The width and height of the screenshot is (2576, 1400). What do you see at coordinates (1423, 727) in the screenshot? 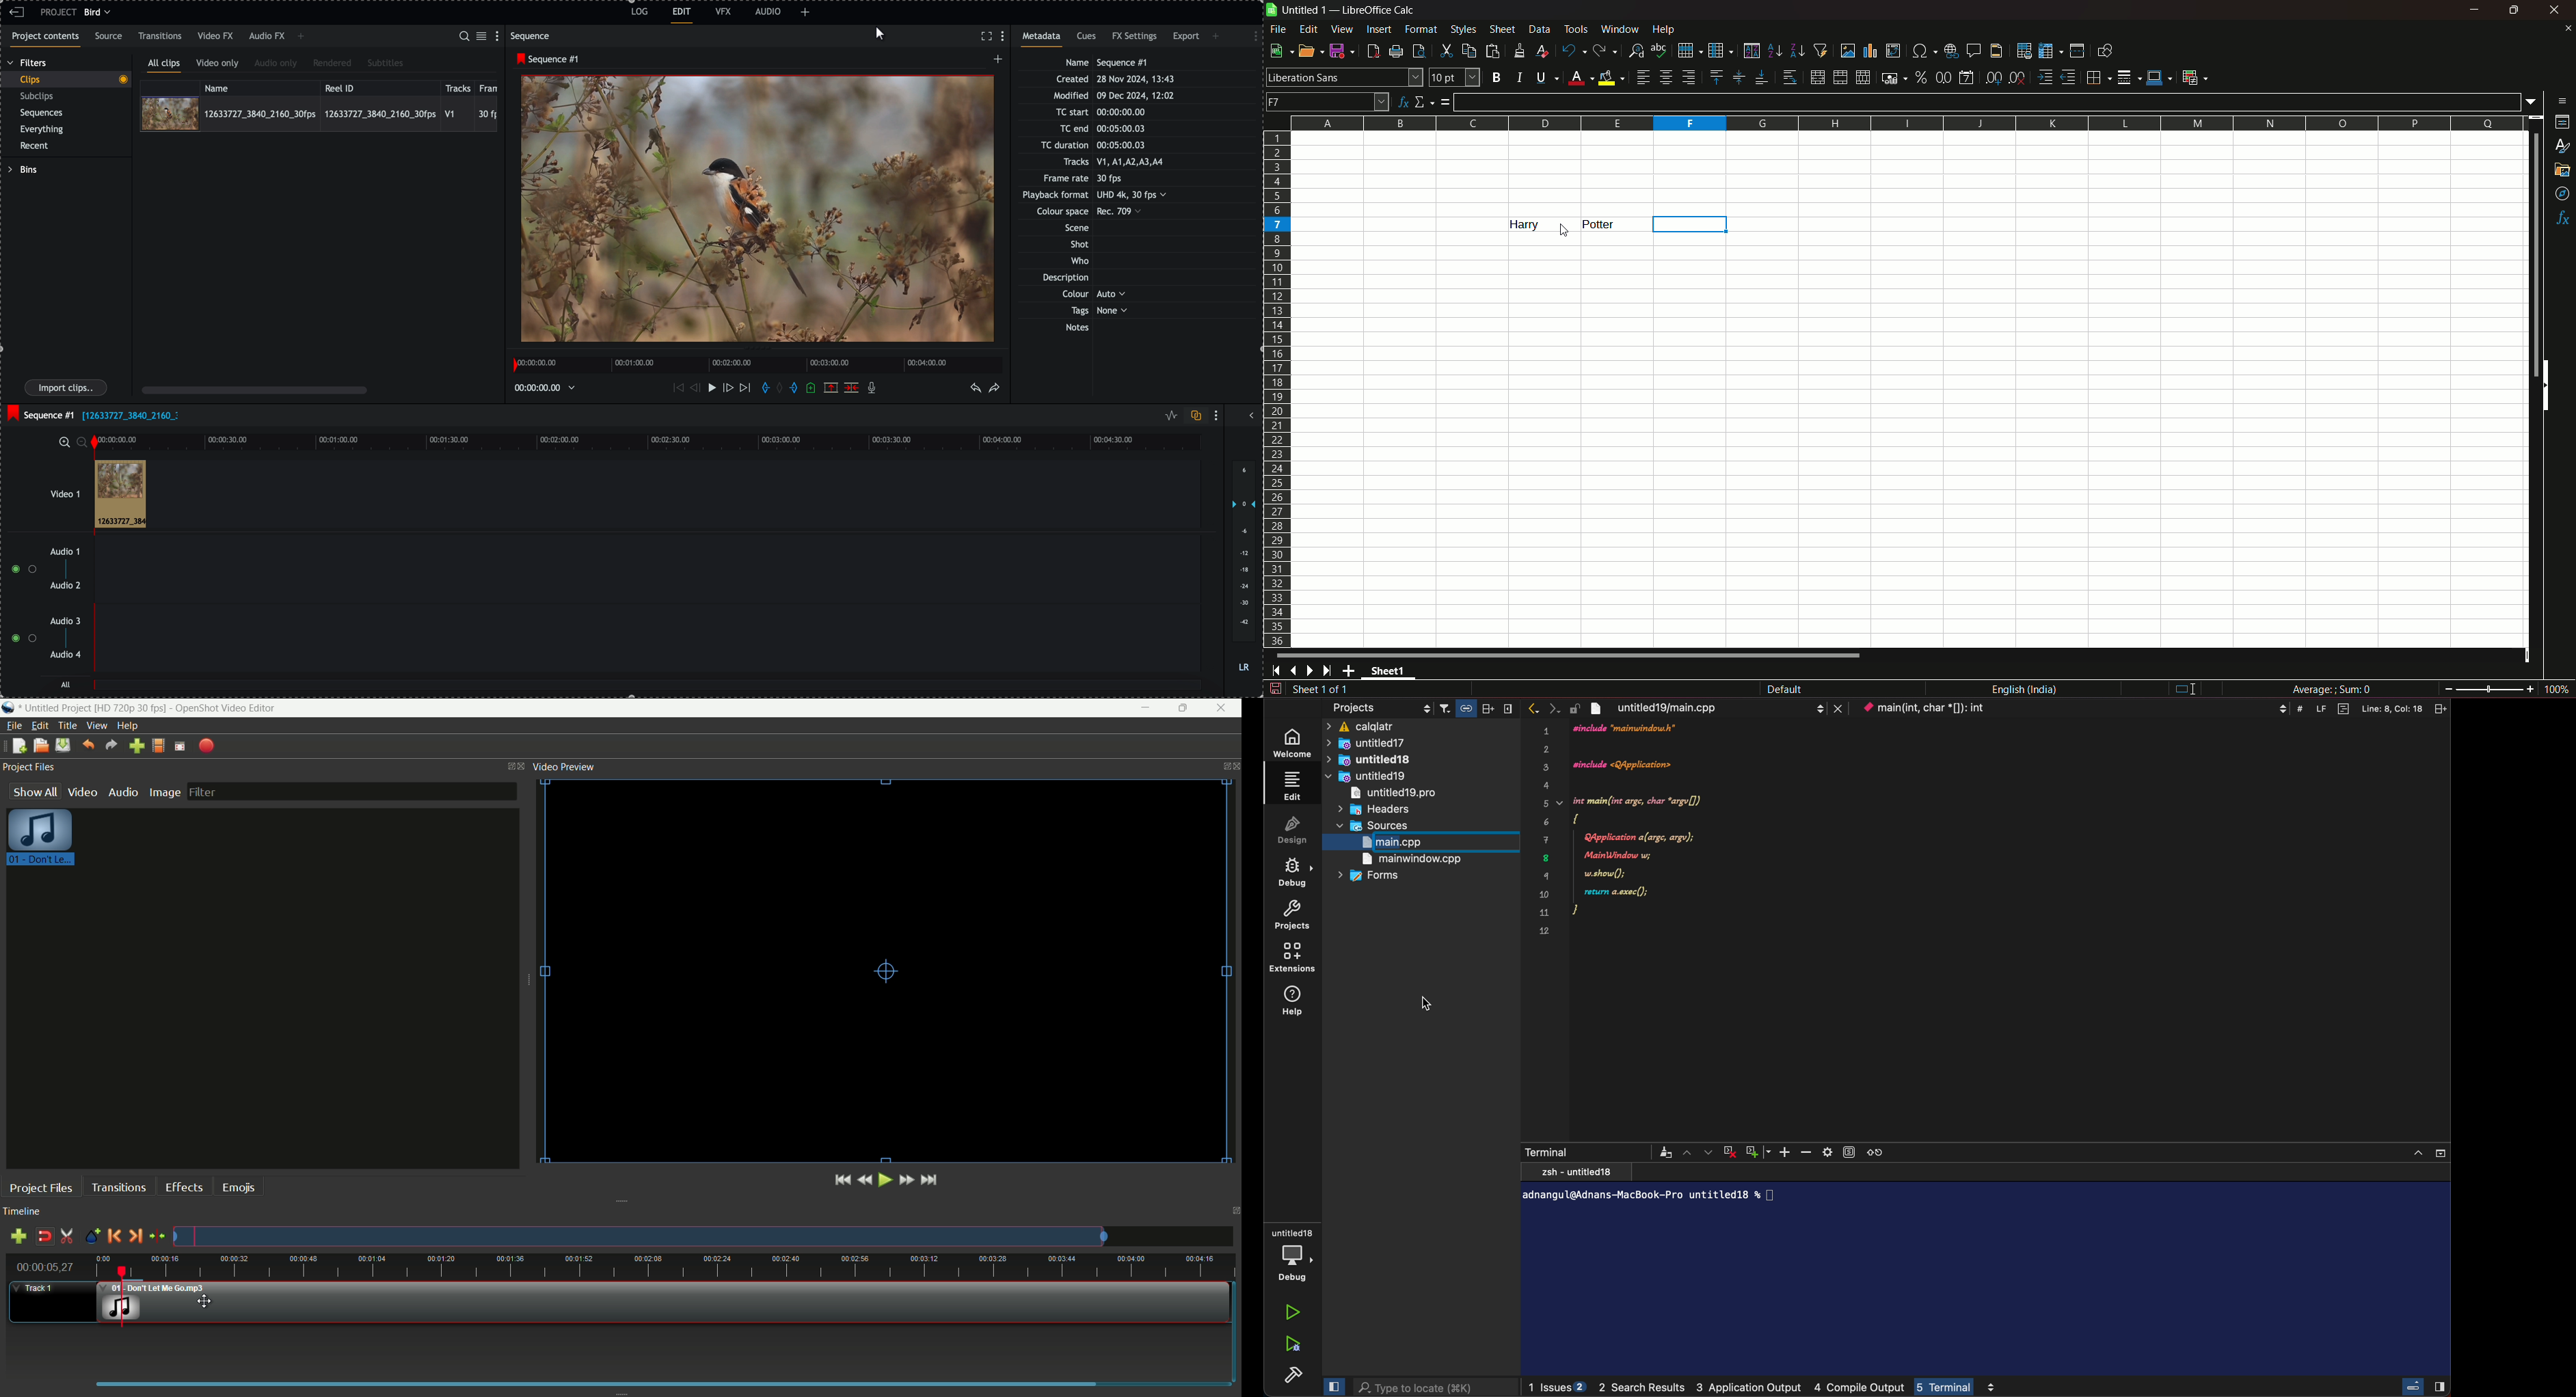
I see `calqaltr` at bounding box center [1423, 727].